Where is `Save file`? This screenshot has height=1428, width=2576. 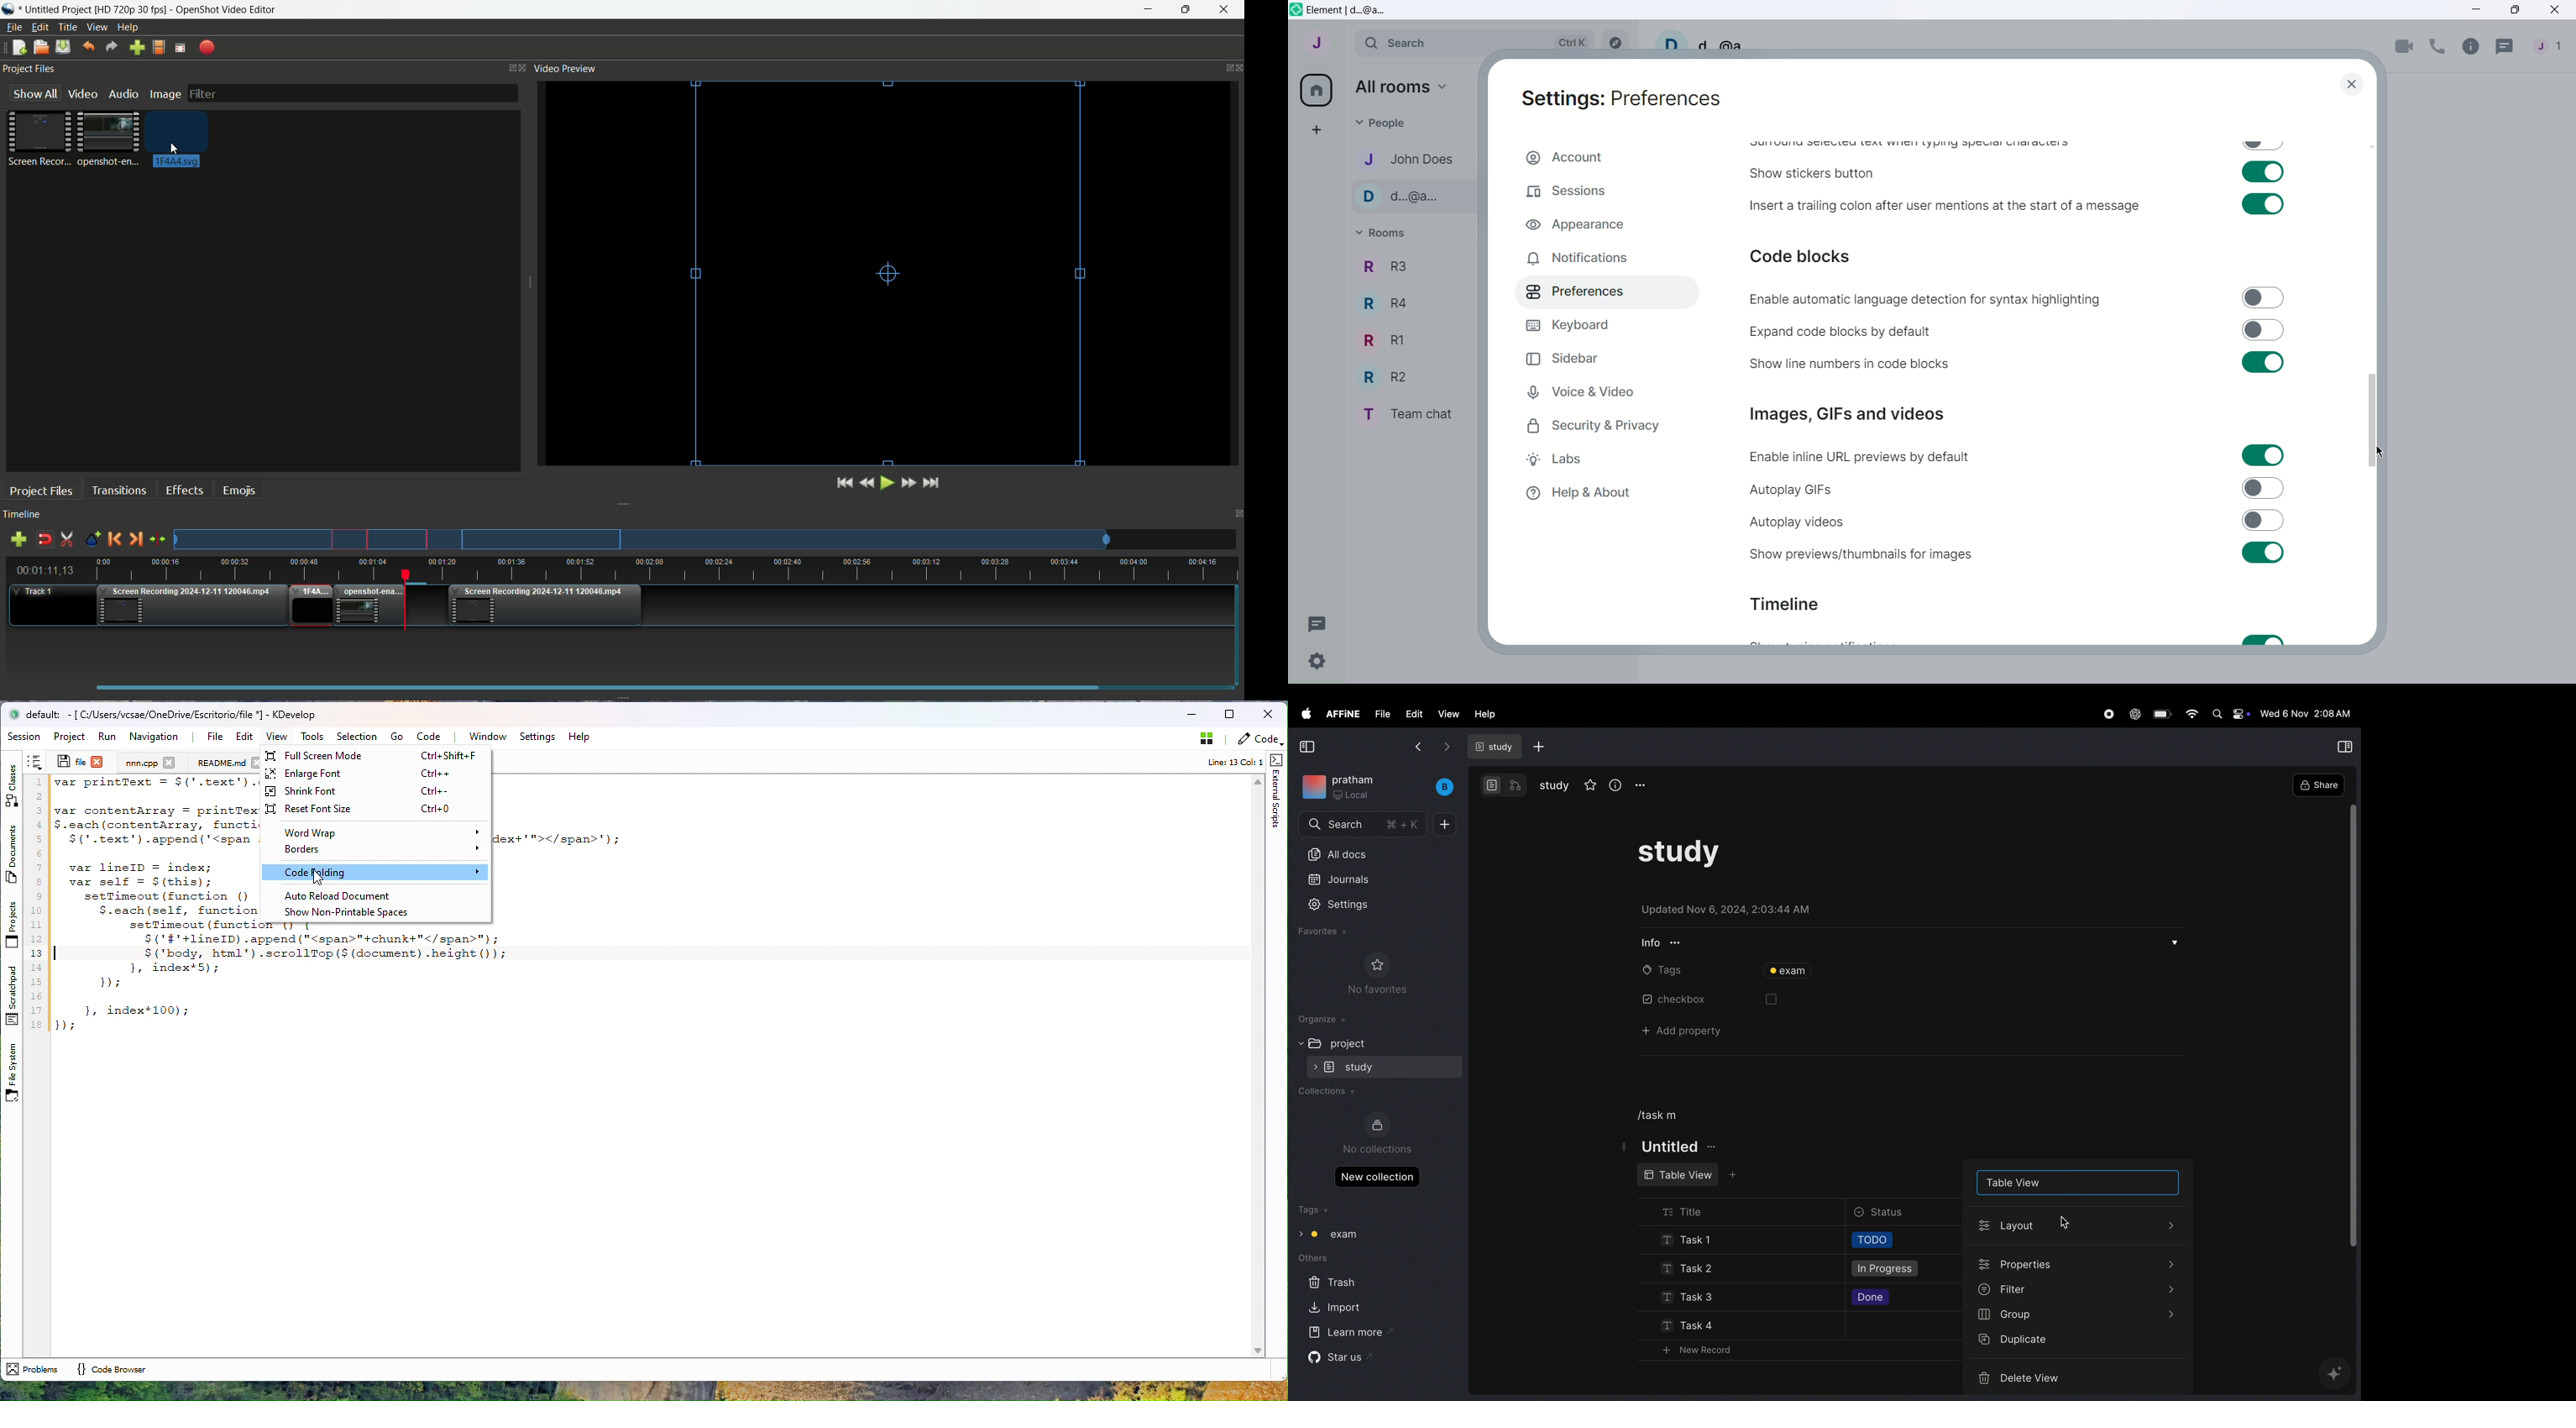
Save file is located at coordinates (63, 48).